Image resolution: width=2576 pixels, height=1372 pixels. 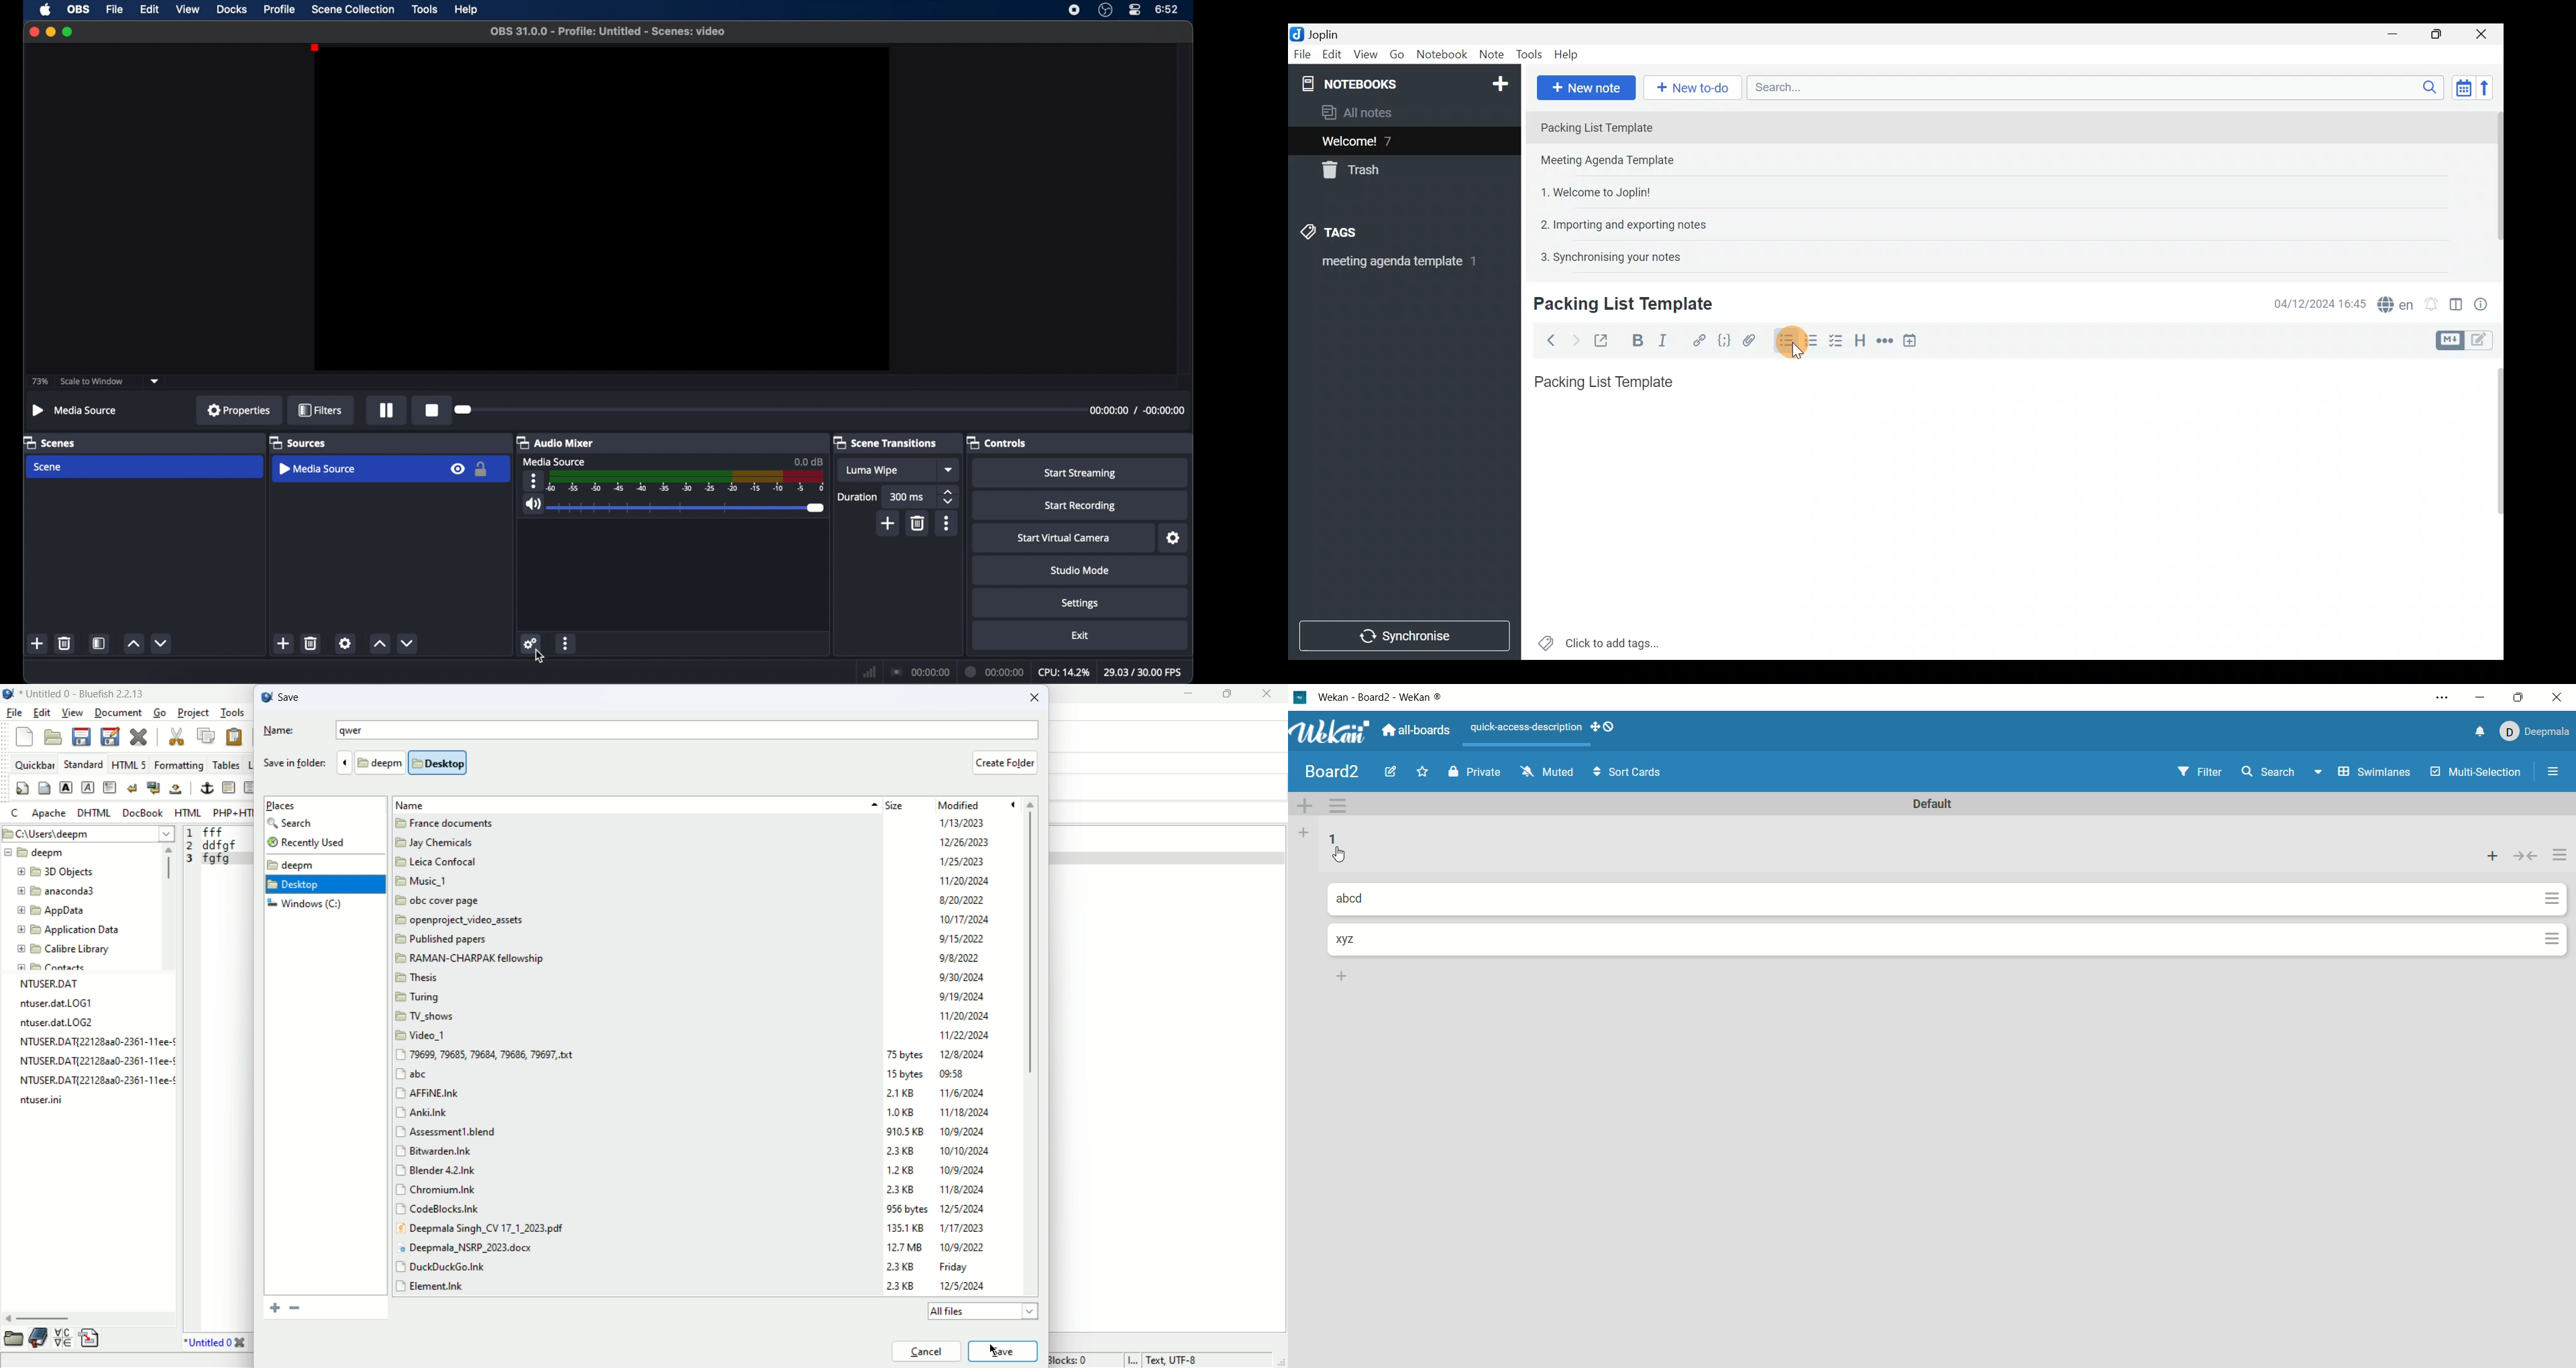 I want to click on slider, so click(x=465, y=410).